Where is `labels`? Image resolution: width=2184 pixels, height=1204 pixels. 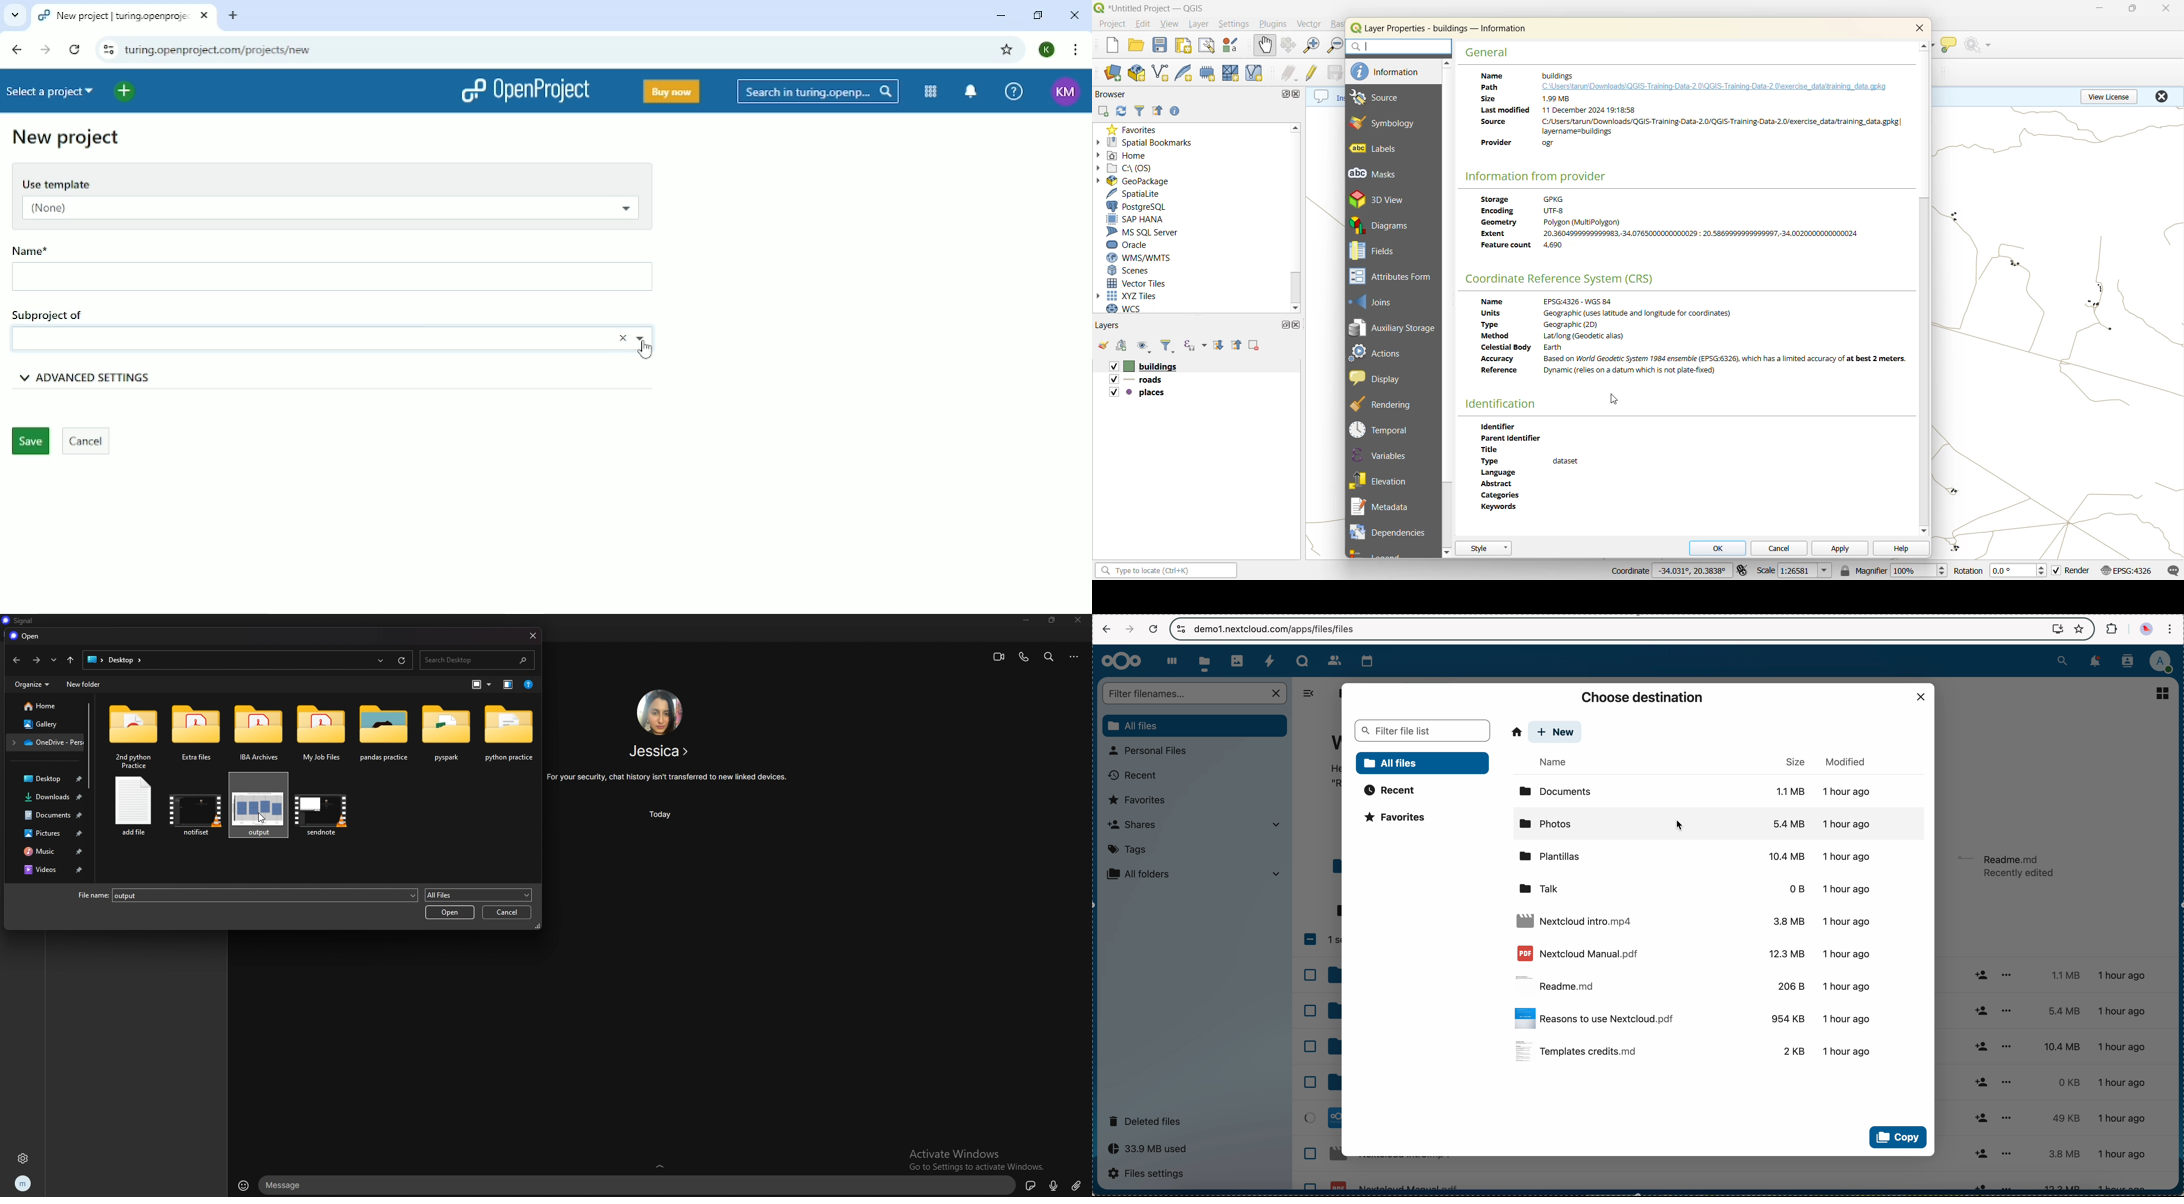 labels is located at coordinates (1374, 149).